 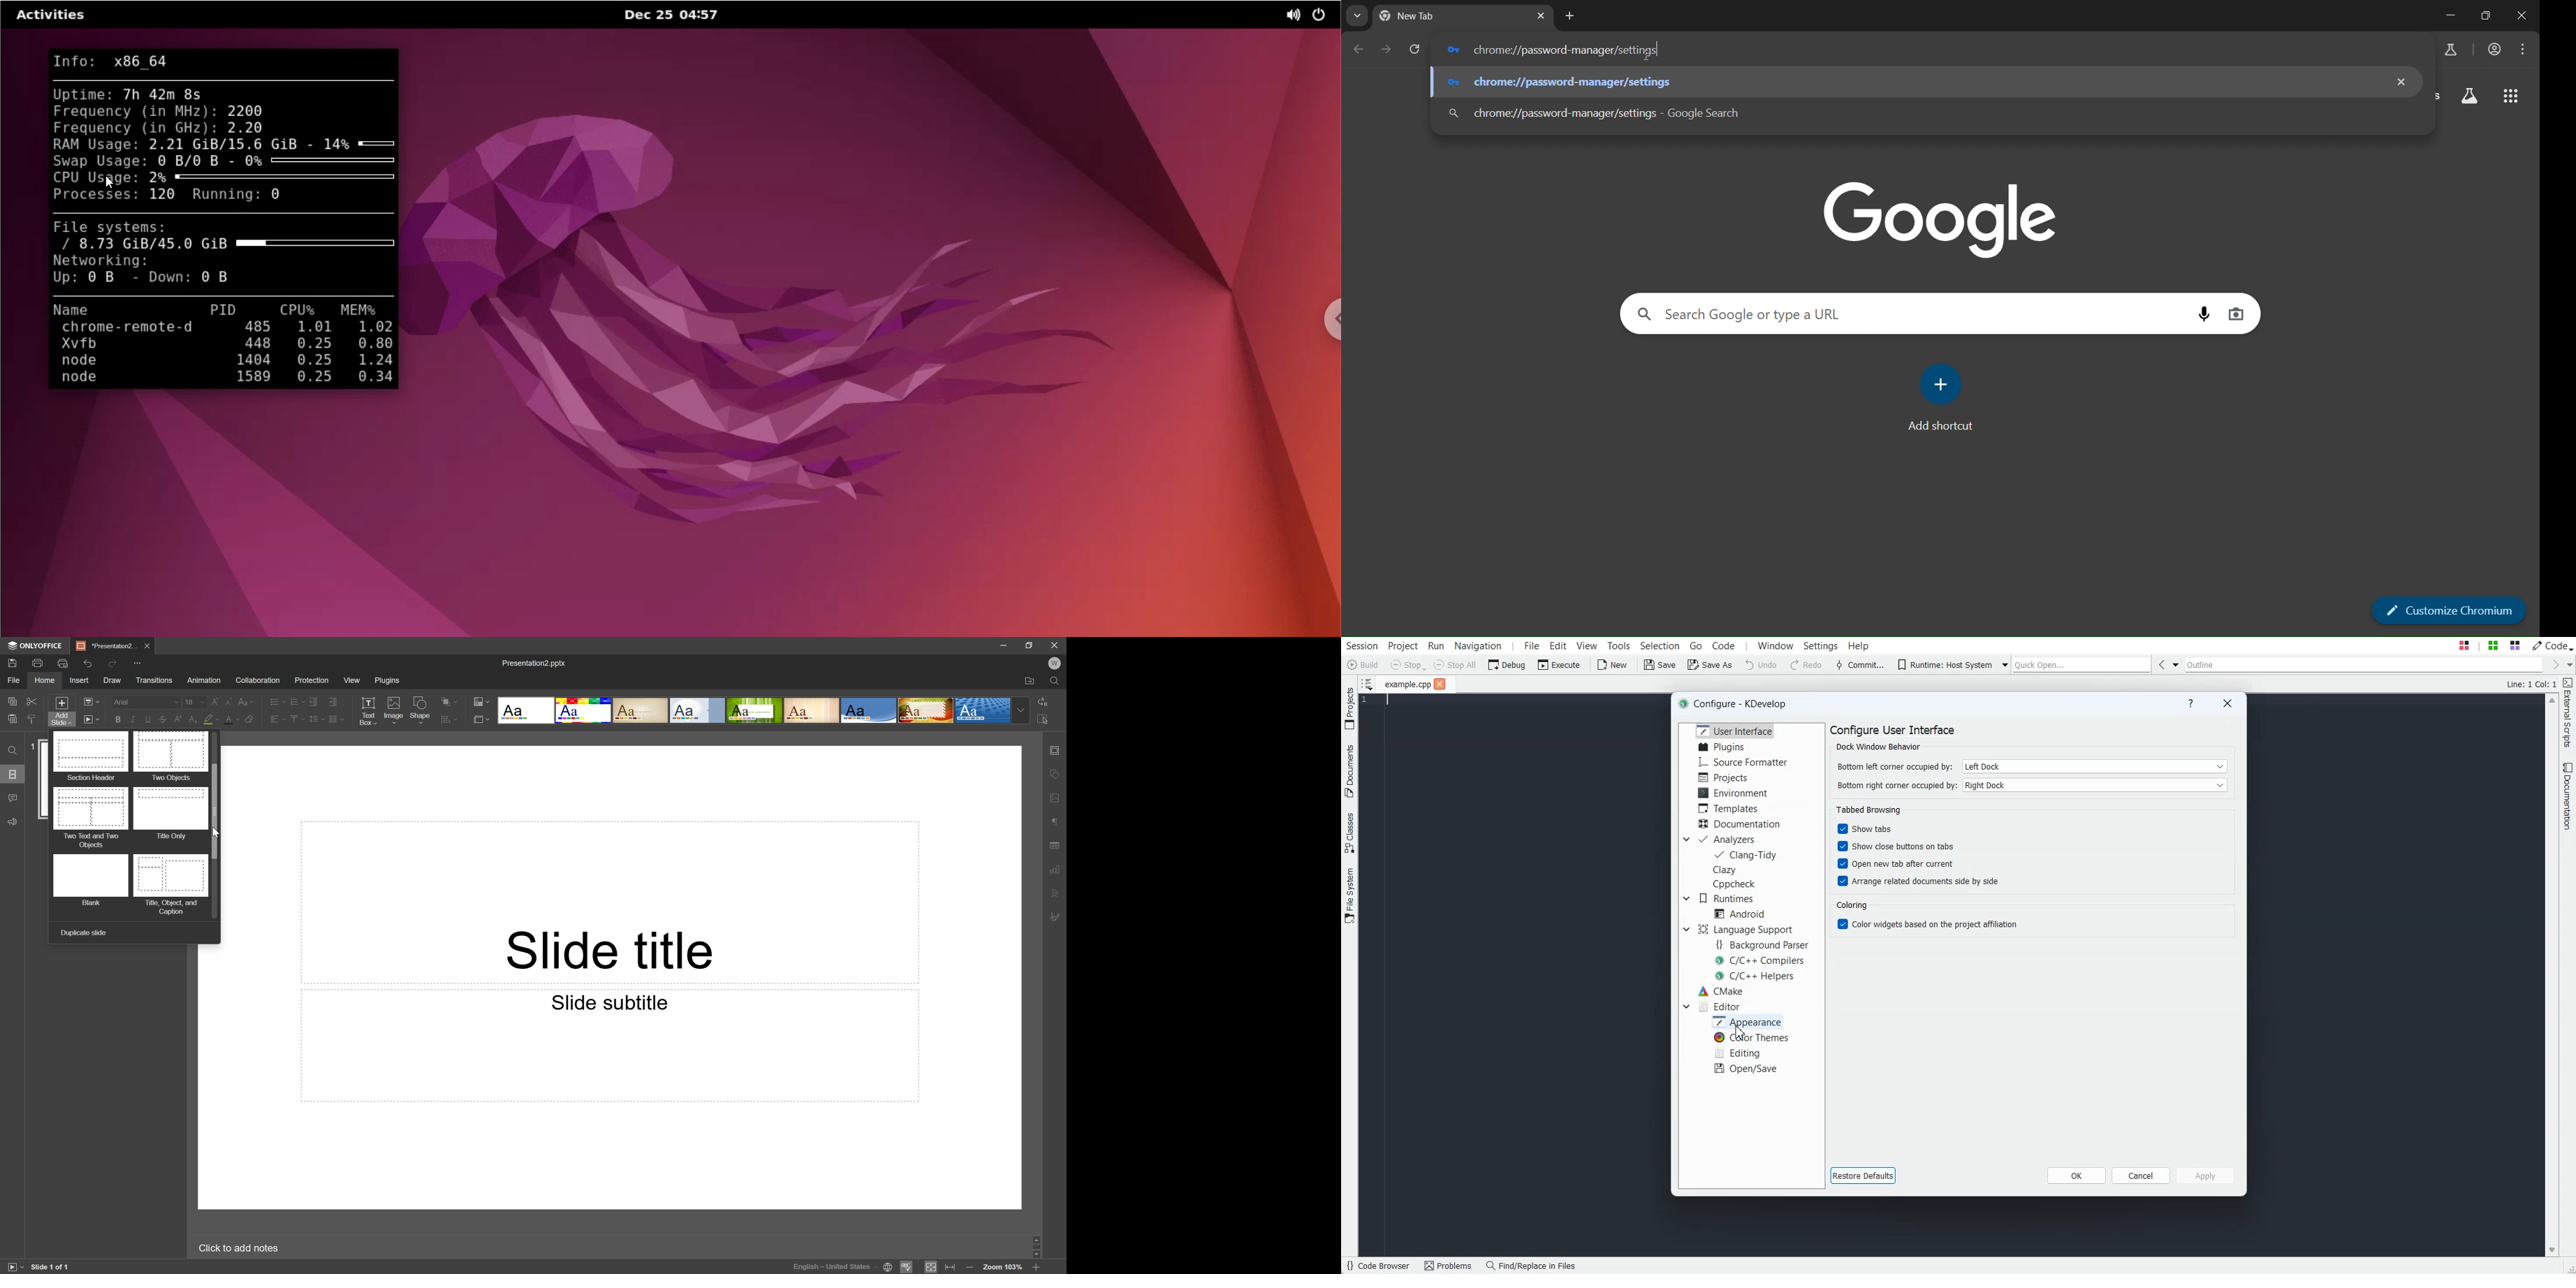 I want to click on Plugins, so click(x=388, y=680).